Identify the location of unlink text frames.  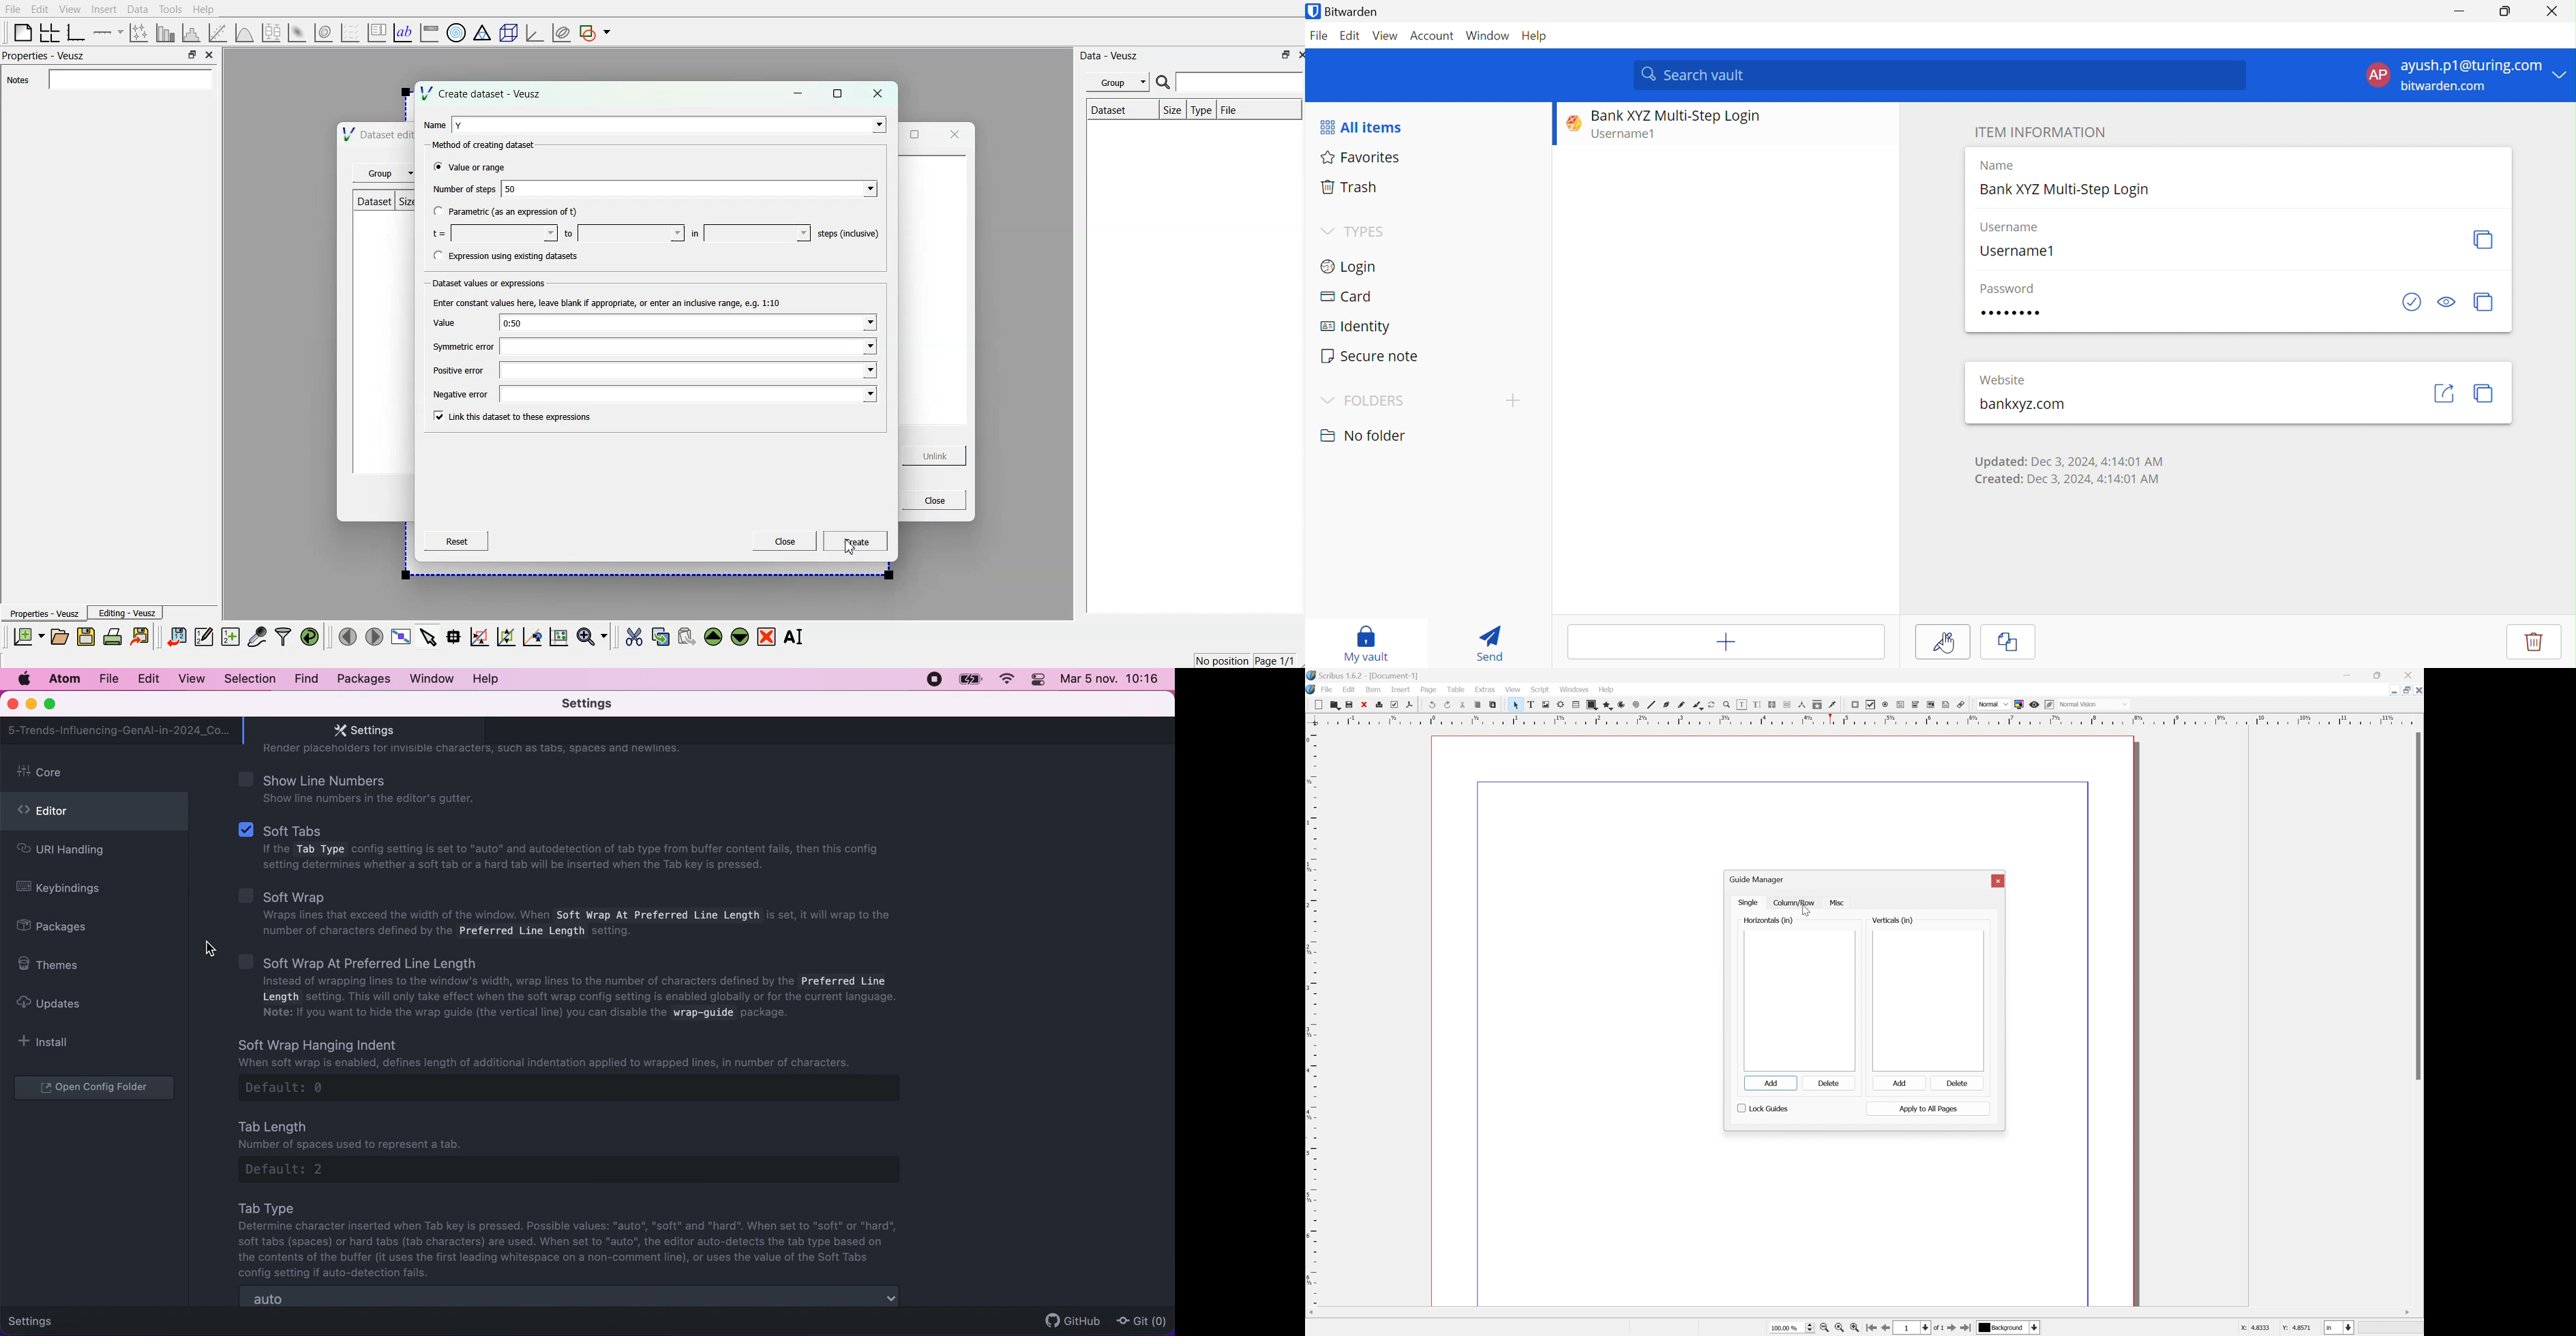
(1787, 704).